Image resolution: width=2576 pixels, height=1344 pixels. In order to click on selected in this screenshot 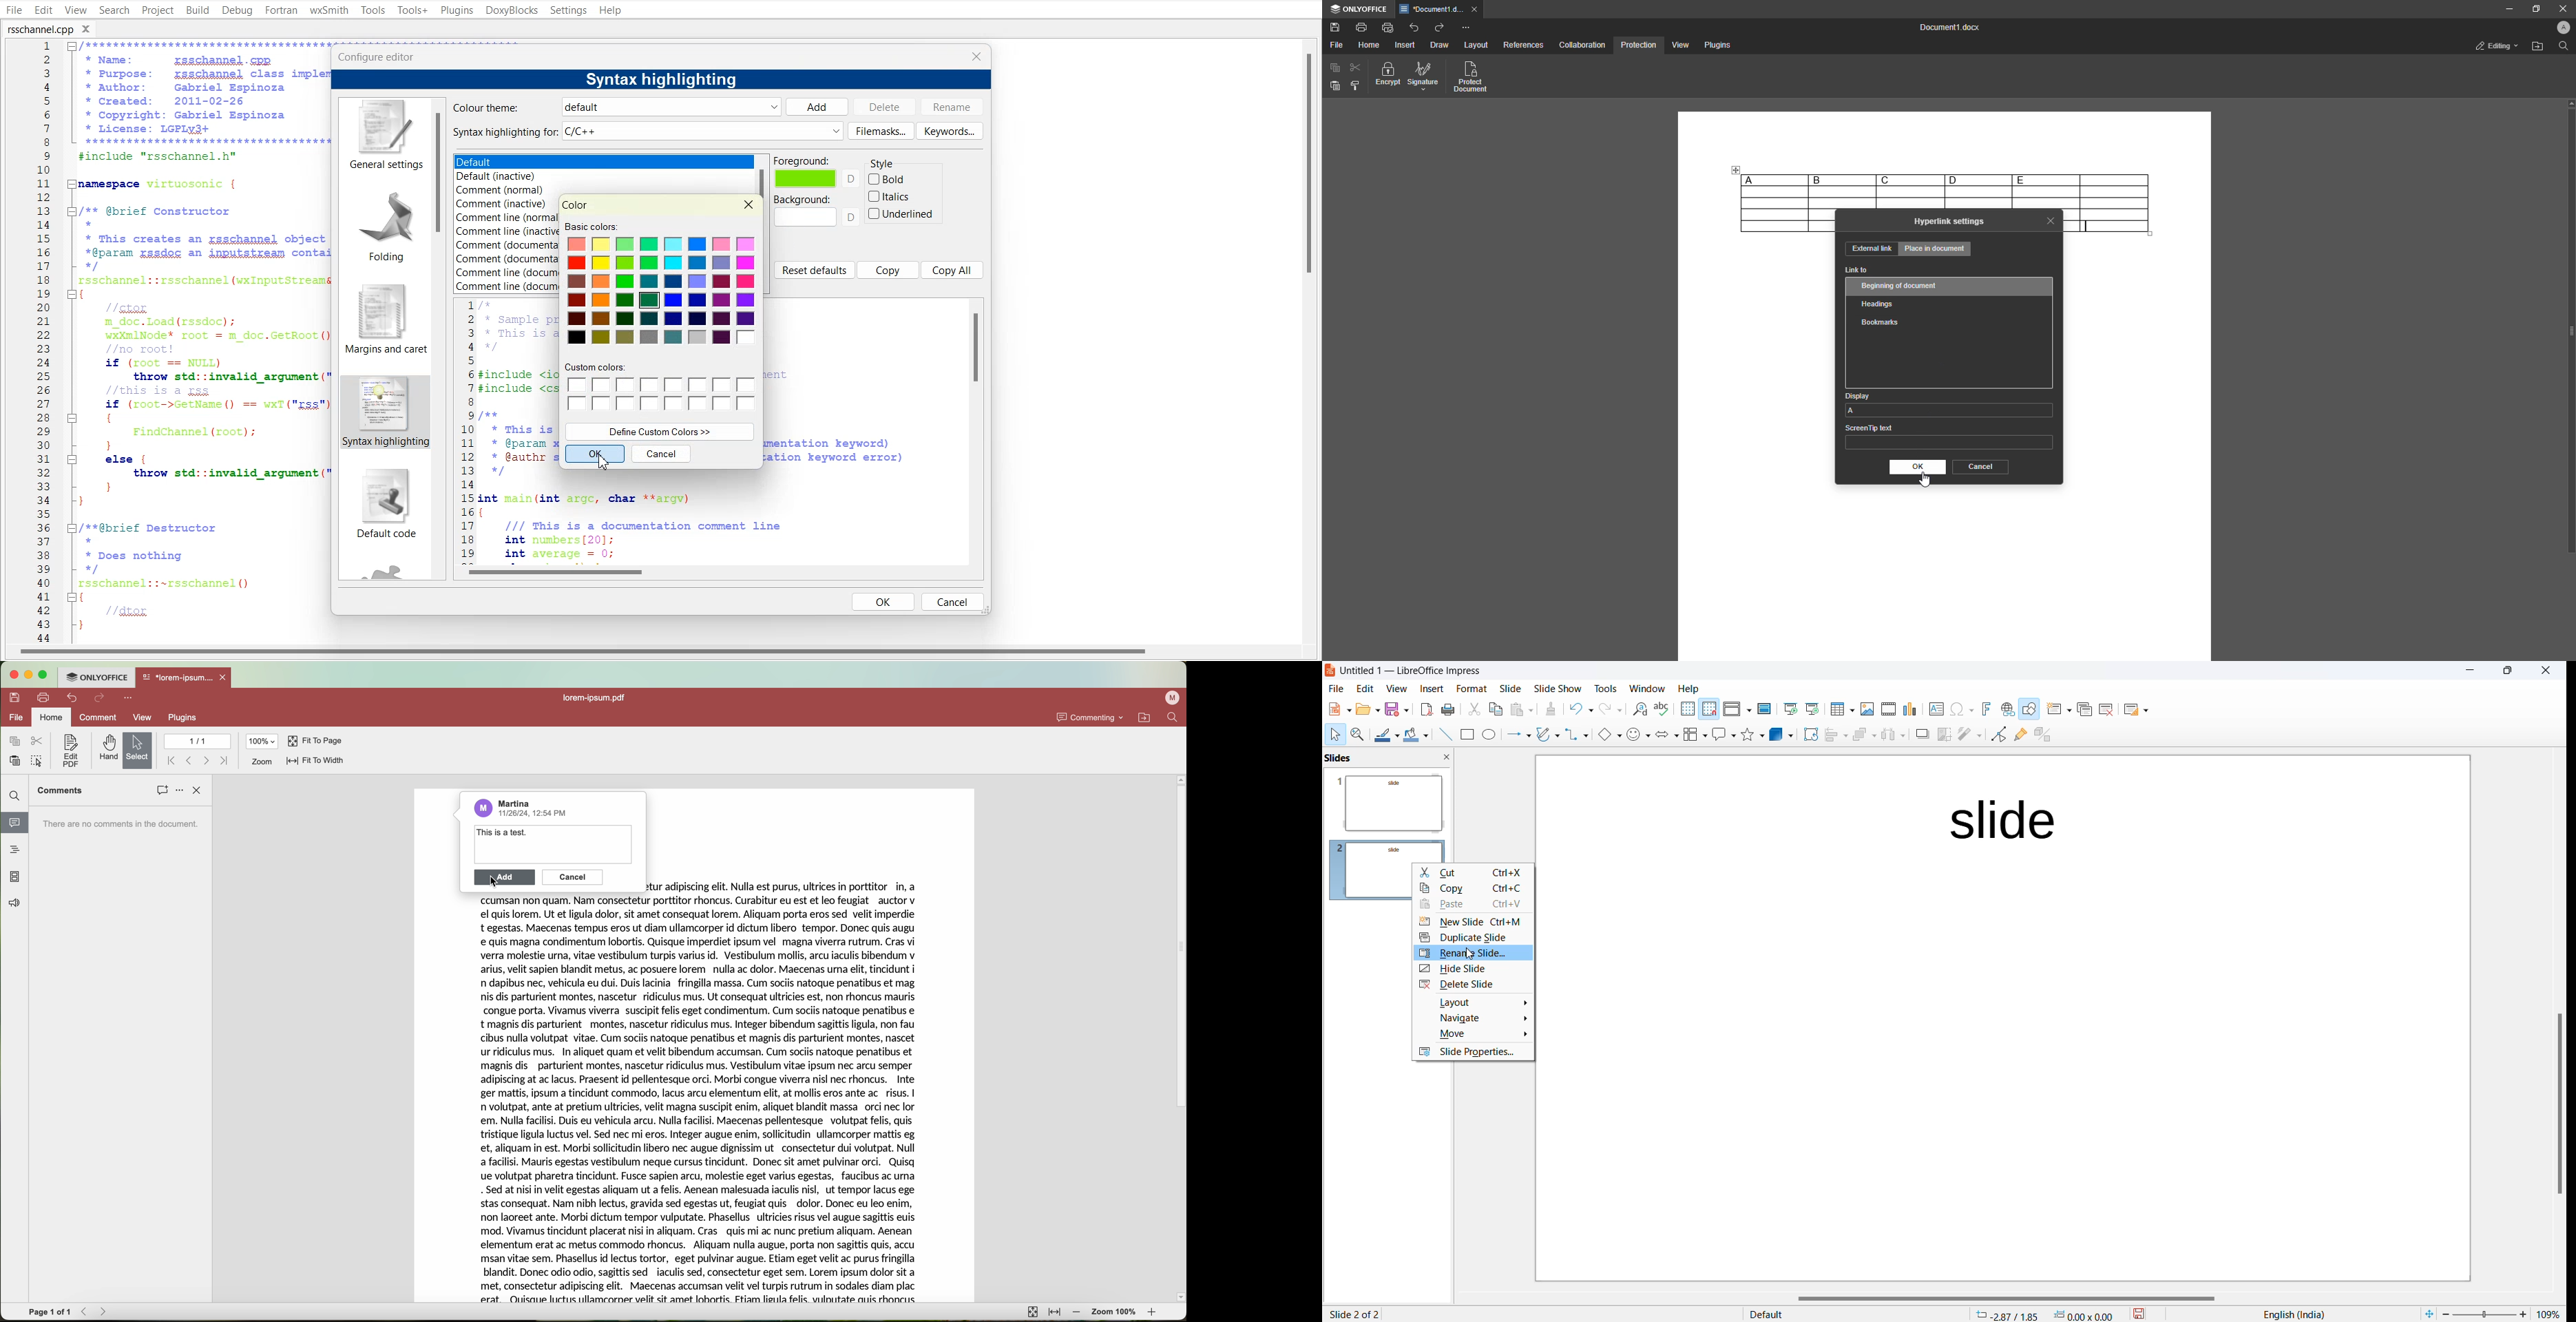, I will do `click(138, 751)`.